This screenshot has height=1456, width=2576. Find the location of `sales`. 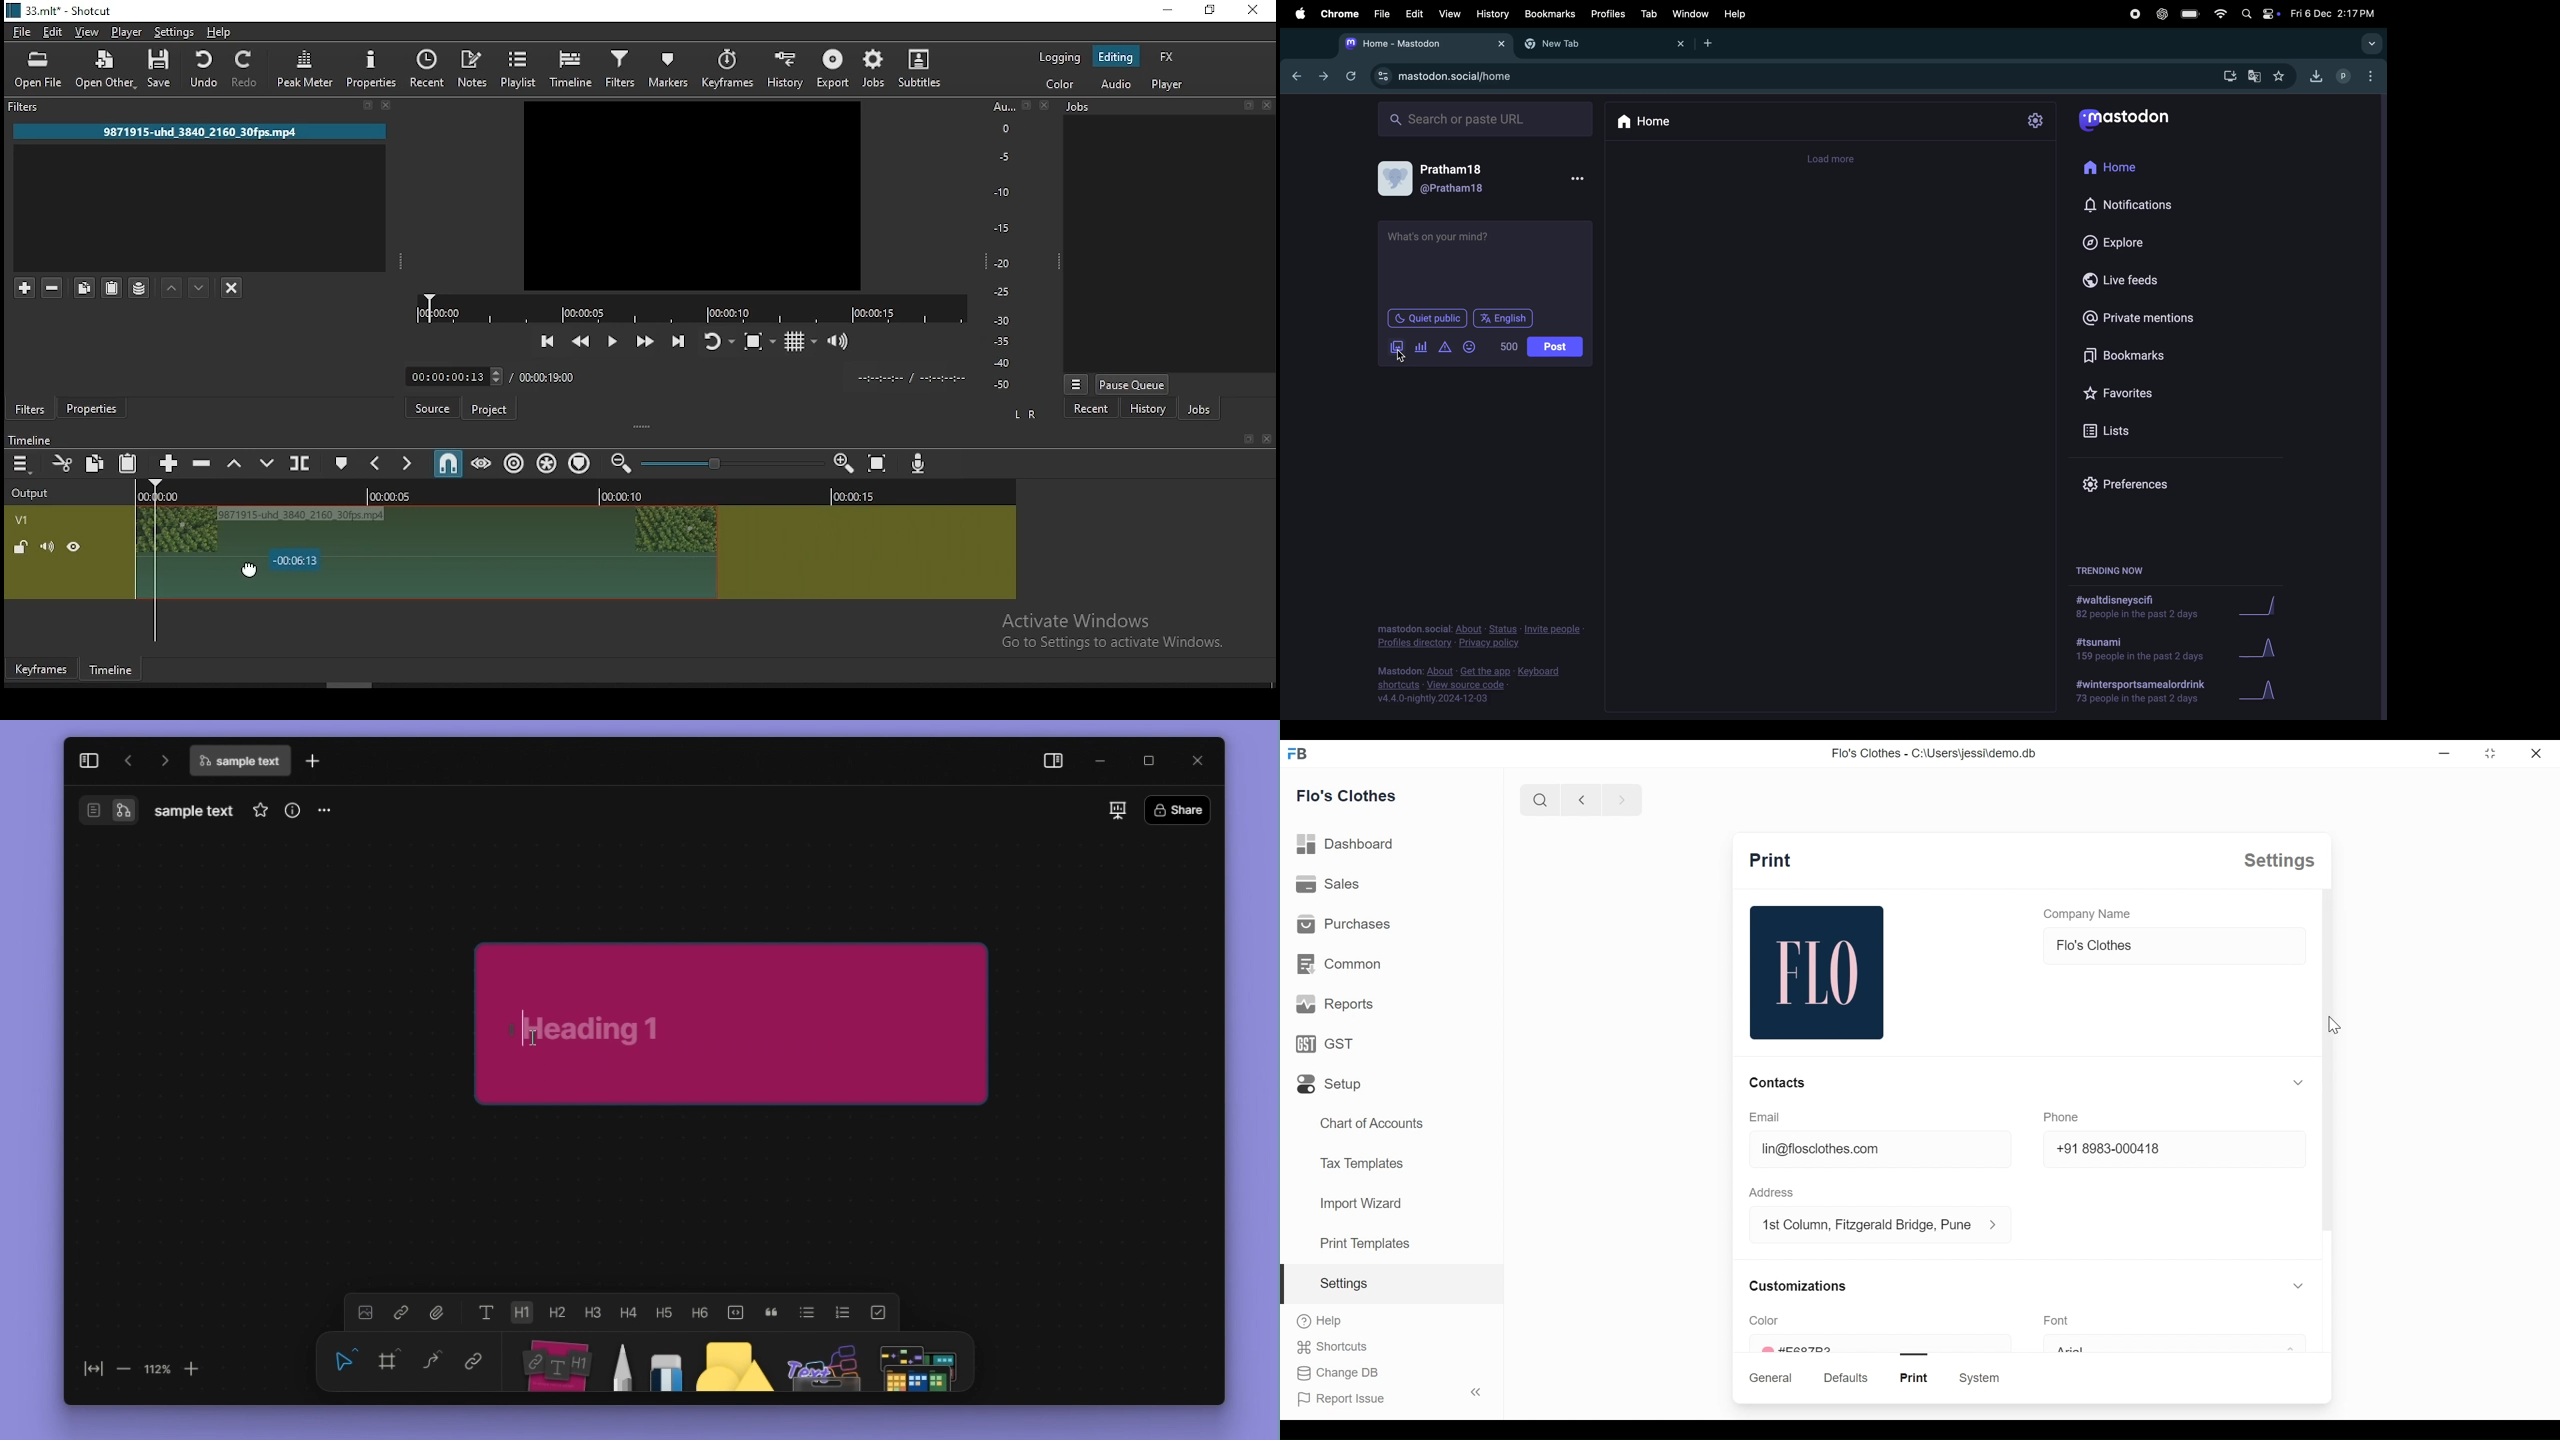

sales is located at coordinates (1328, 883).